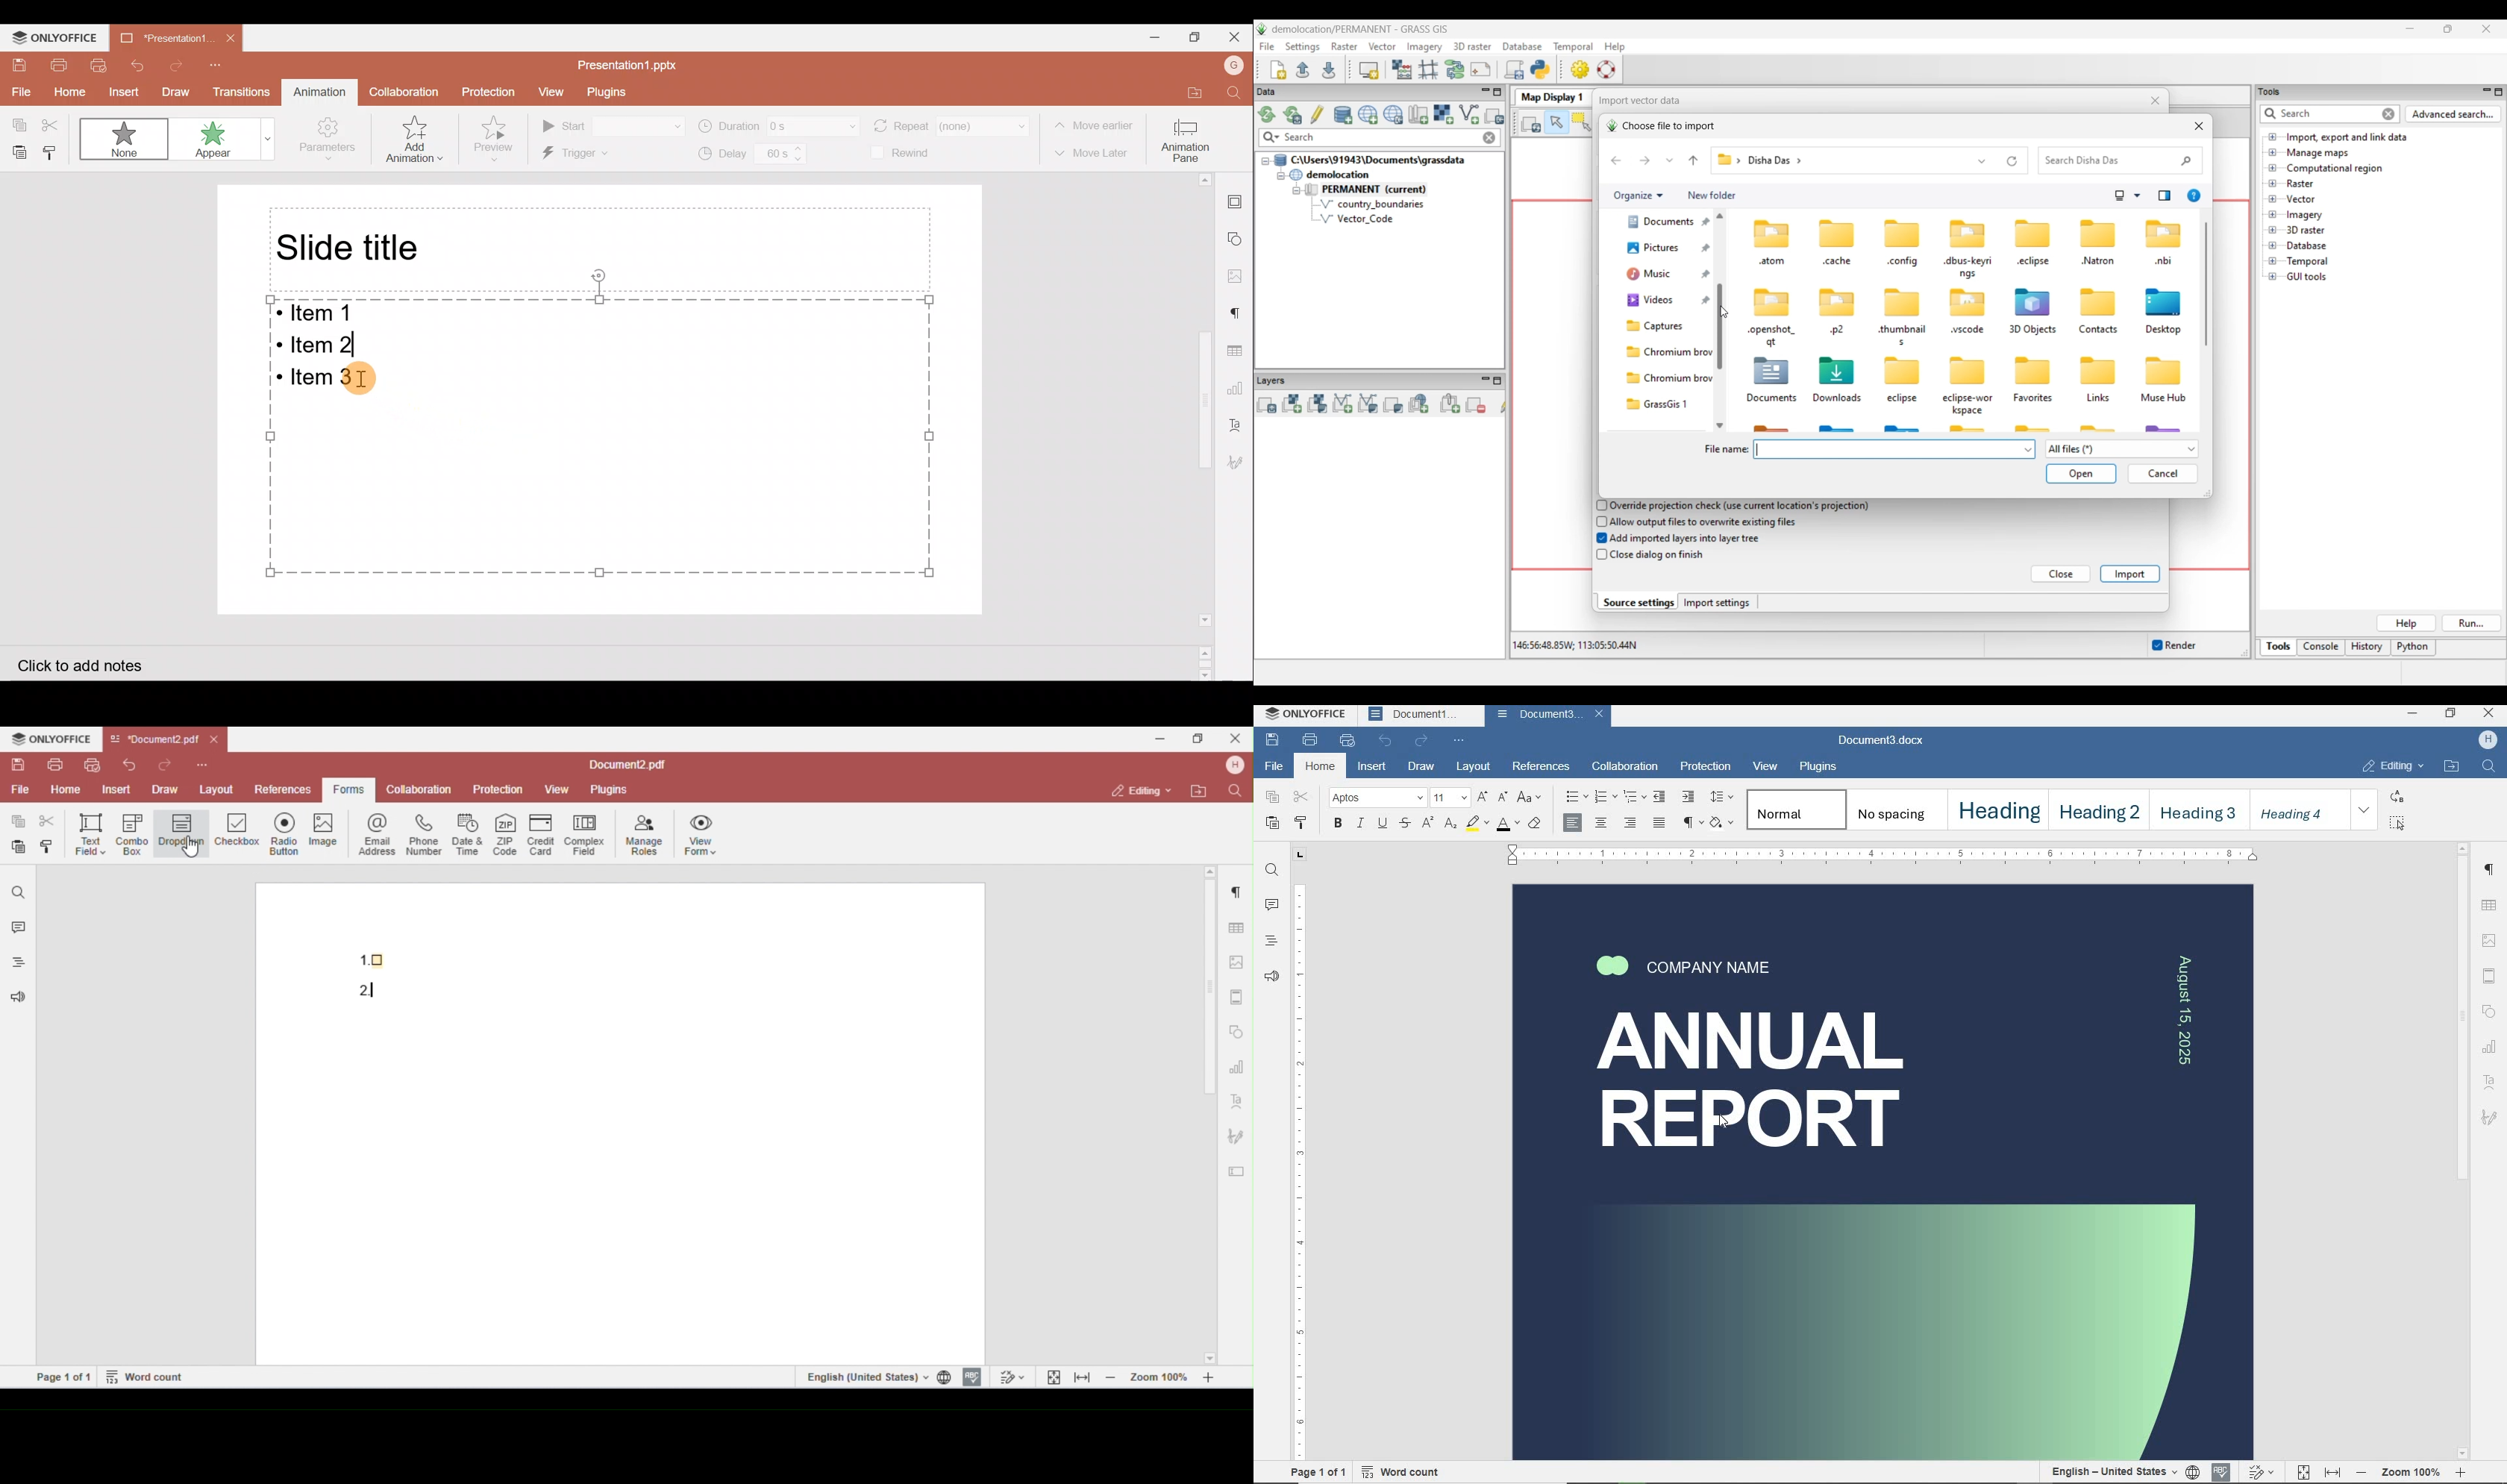  What do you see at coordinates (332, 140) in the screenshot?
I see `Parameters` at bounding box center [332, 140].